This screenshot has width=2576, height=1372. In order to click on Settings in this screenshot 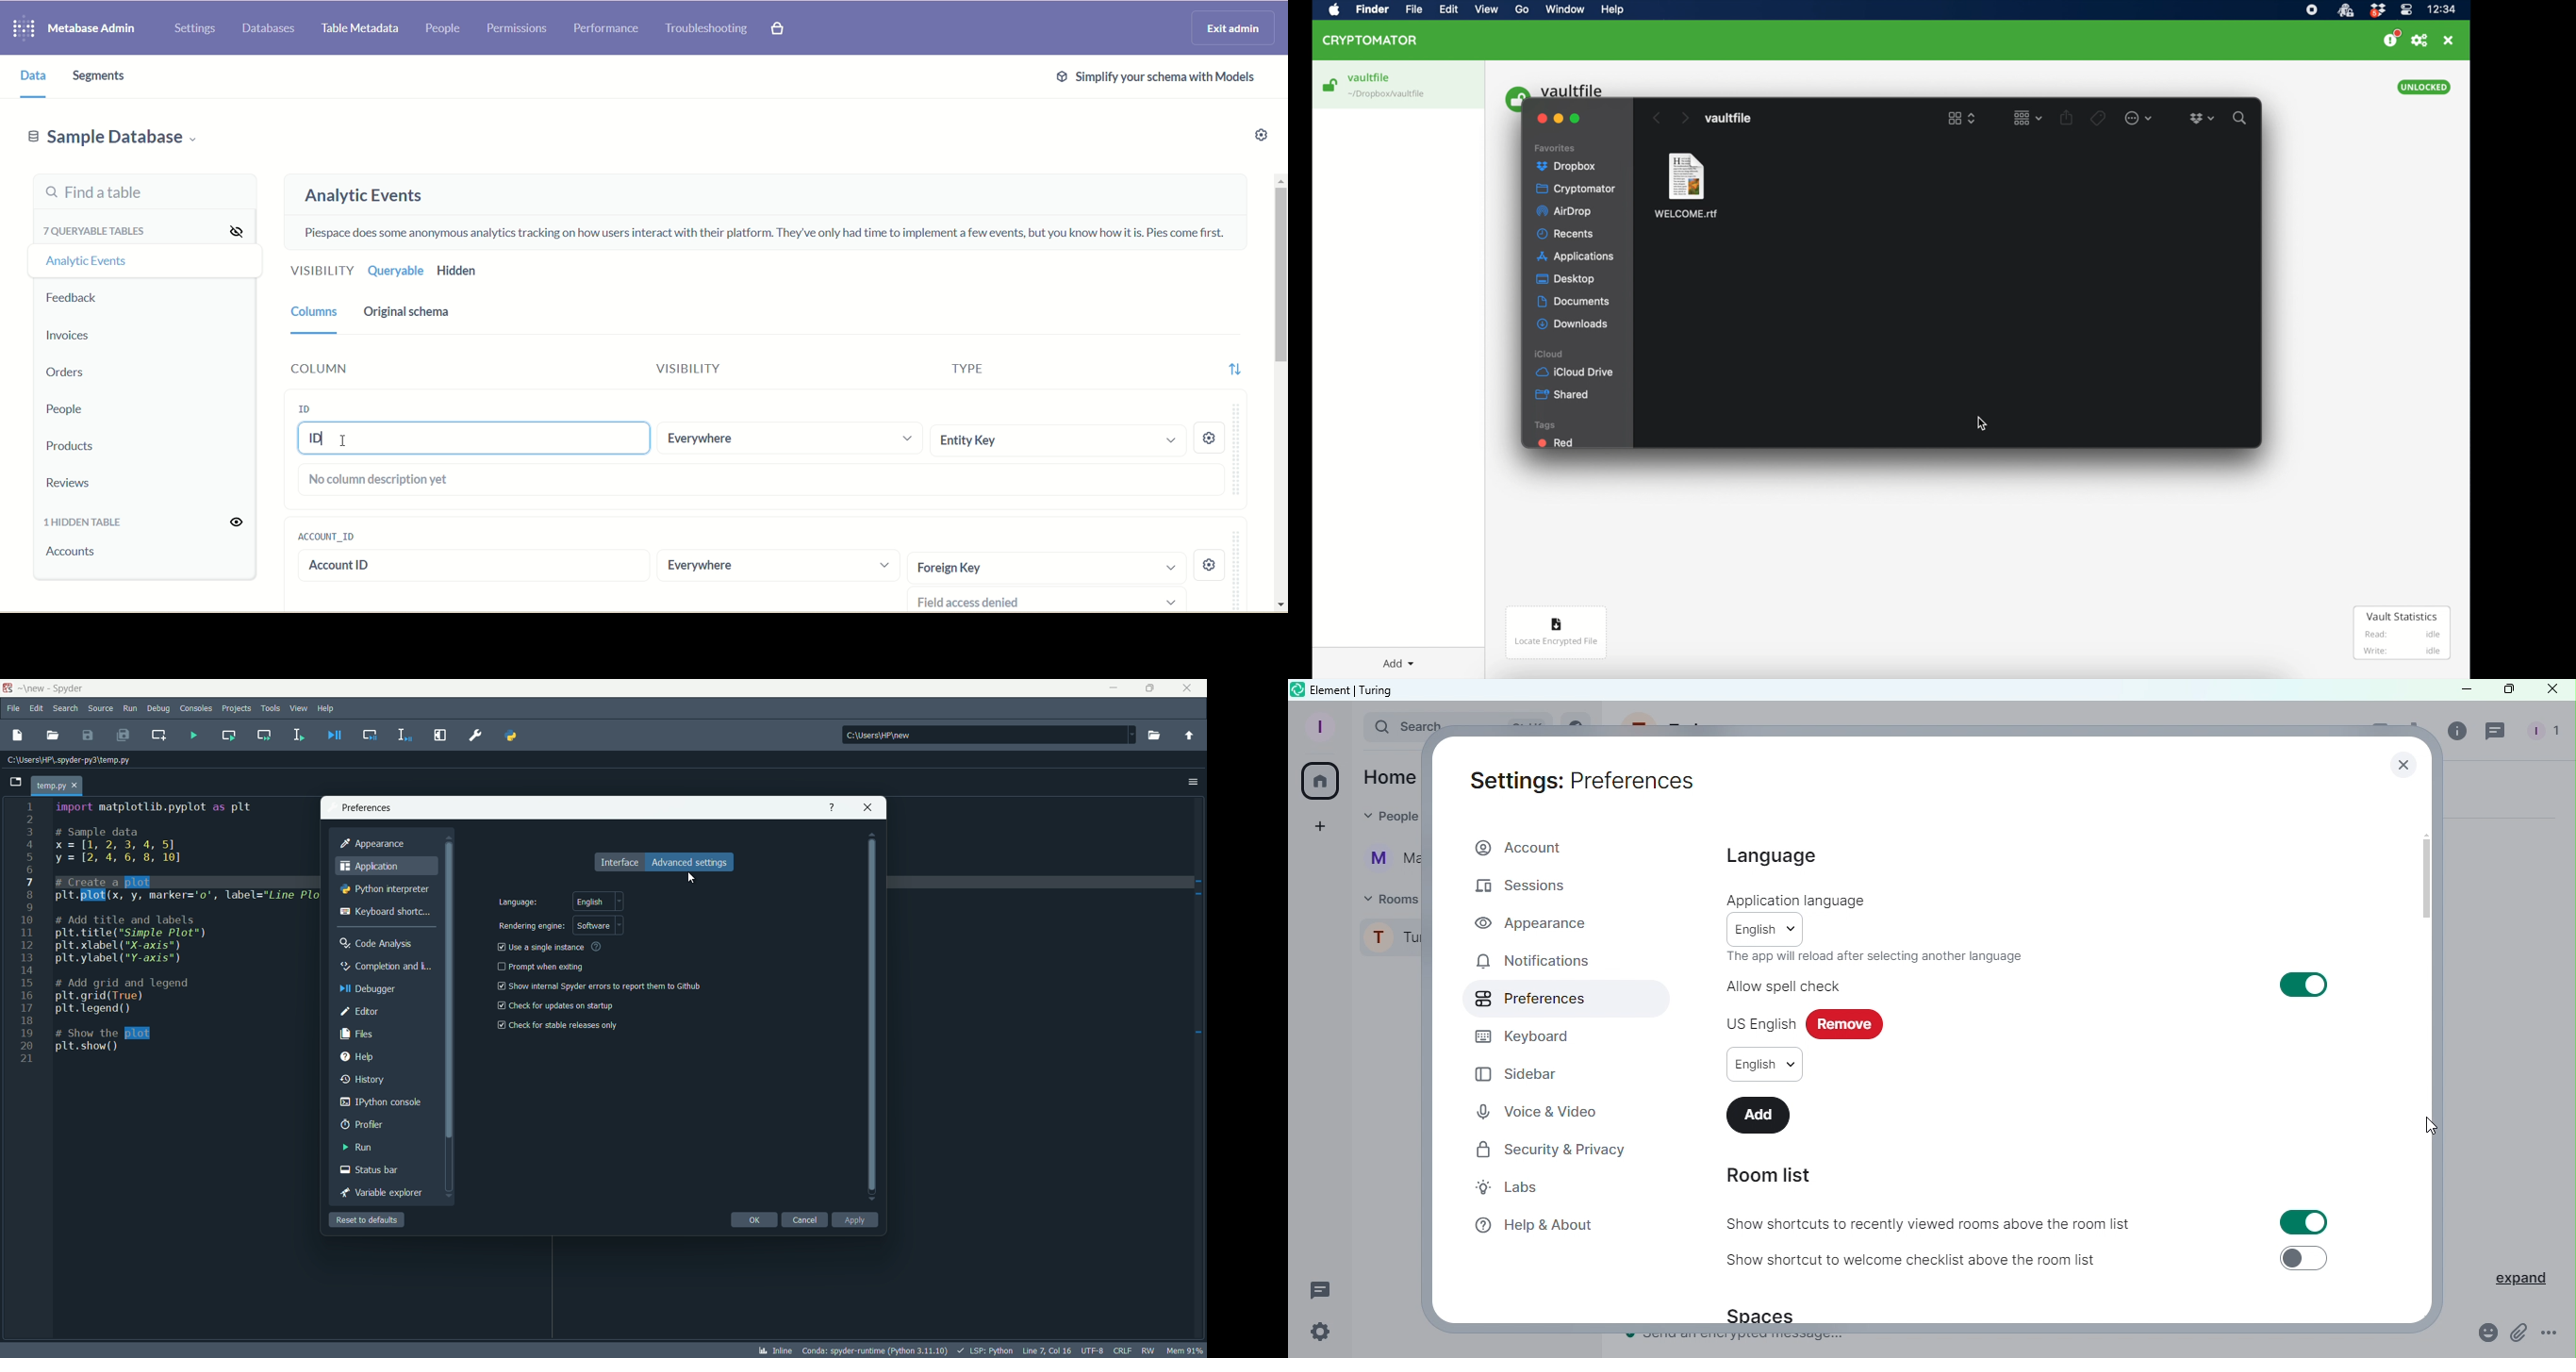, I will do `click(1265, 133)`.